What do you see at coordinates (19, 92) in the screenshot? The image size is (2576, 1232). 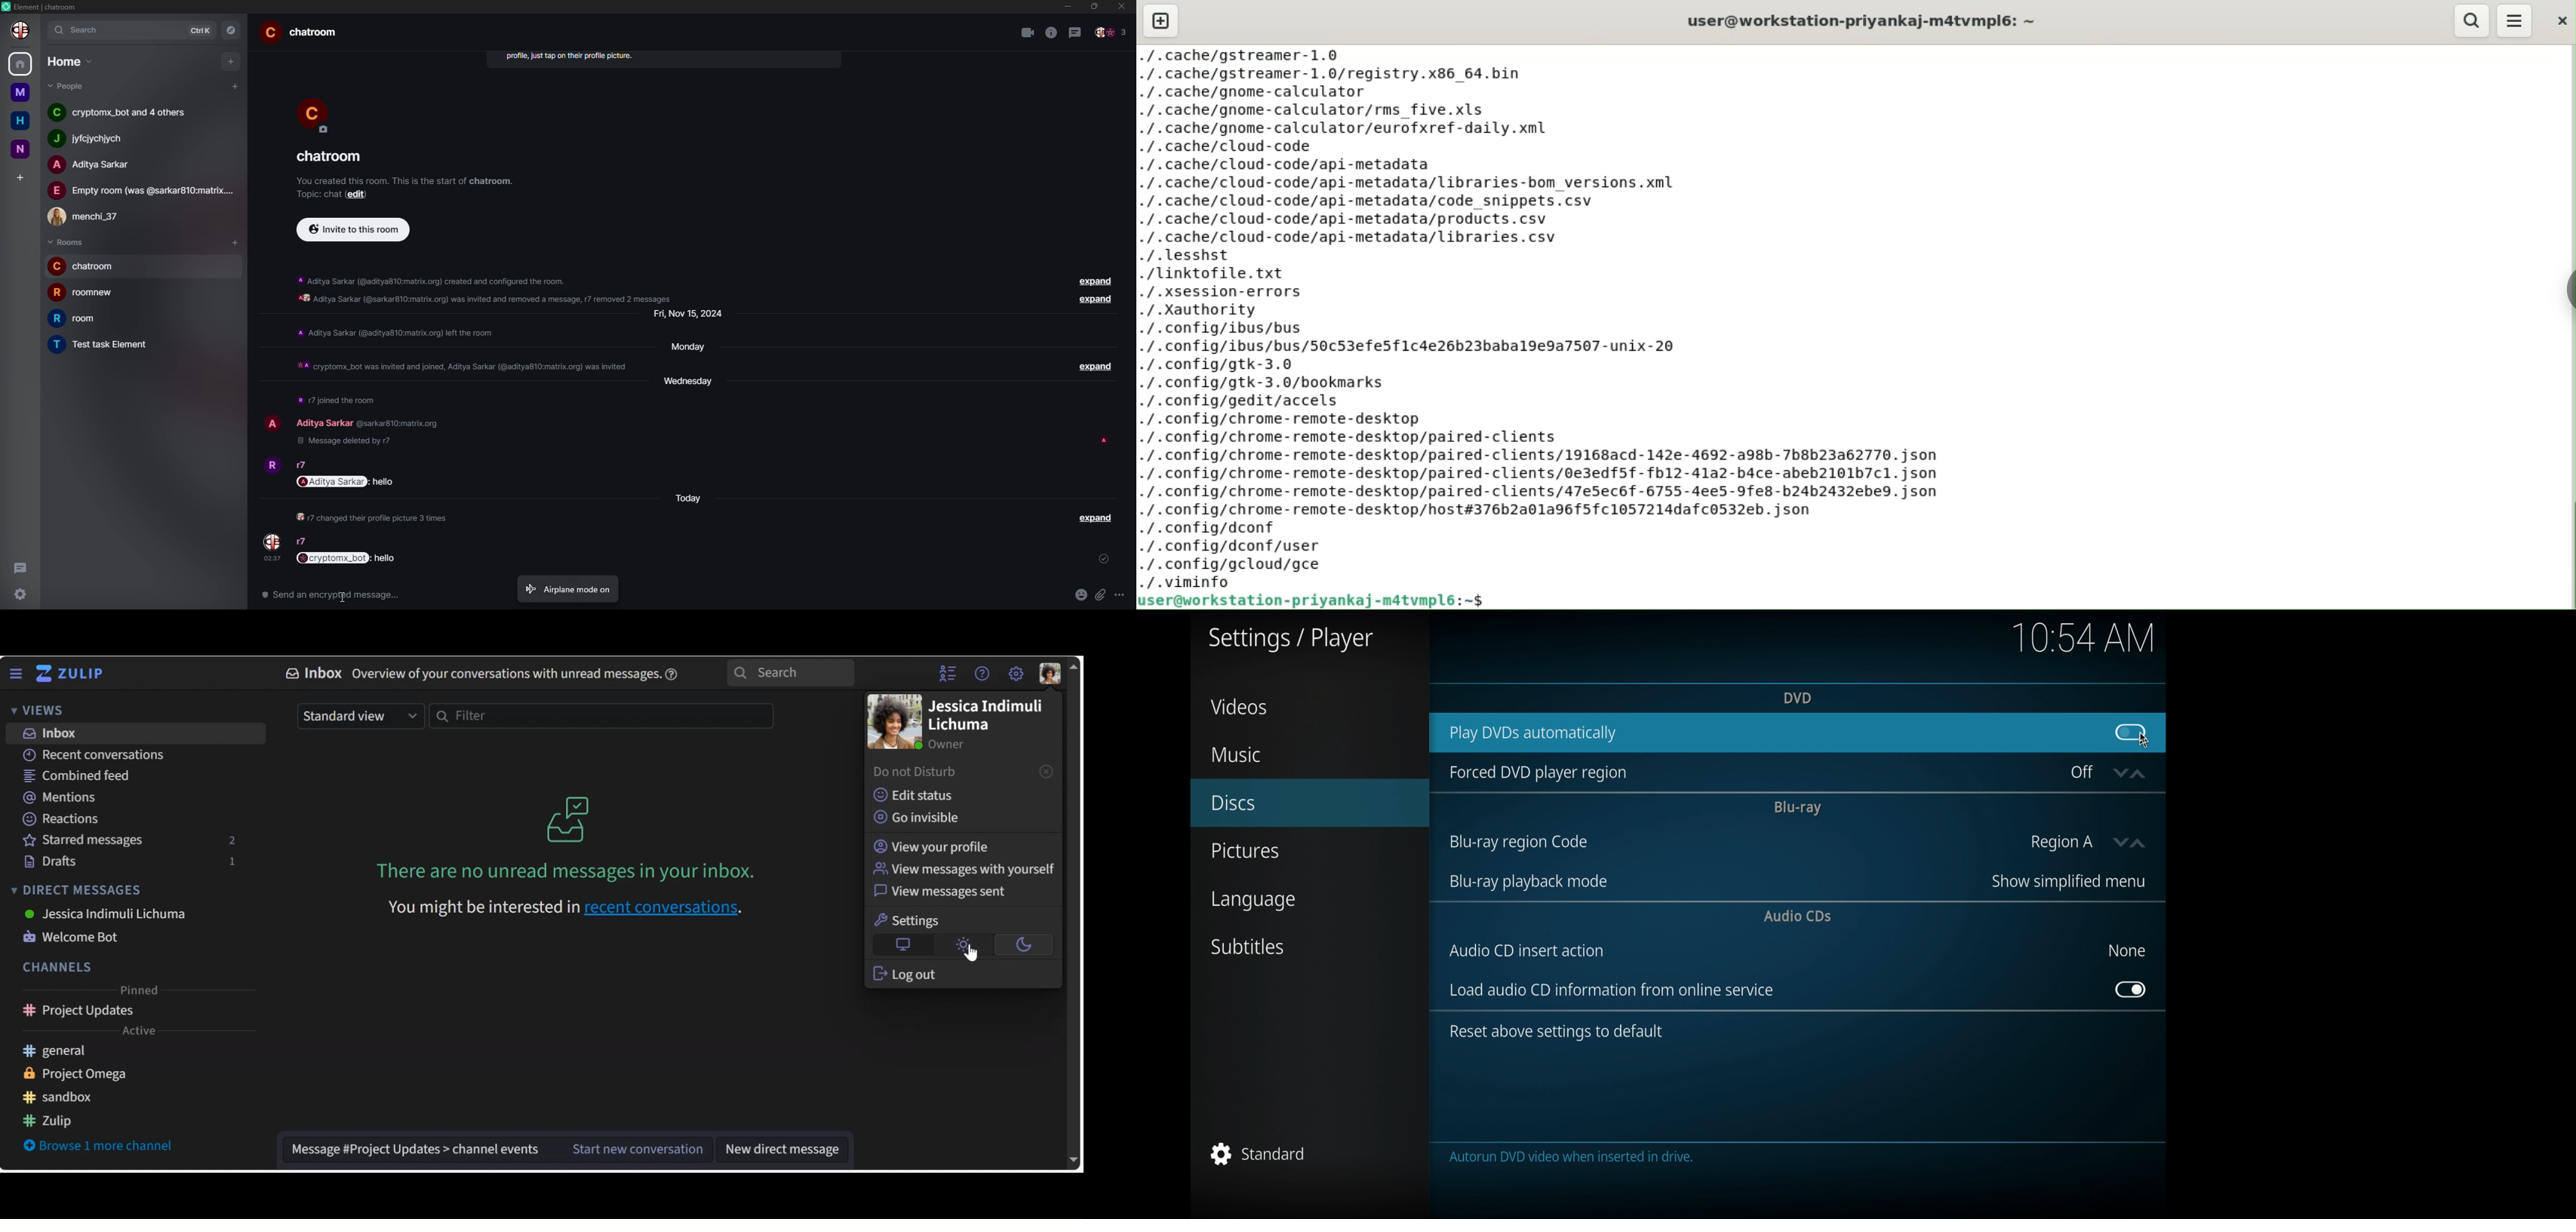 I see `m` at bounding box center [19, 92].